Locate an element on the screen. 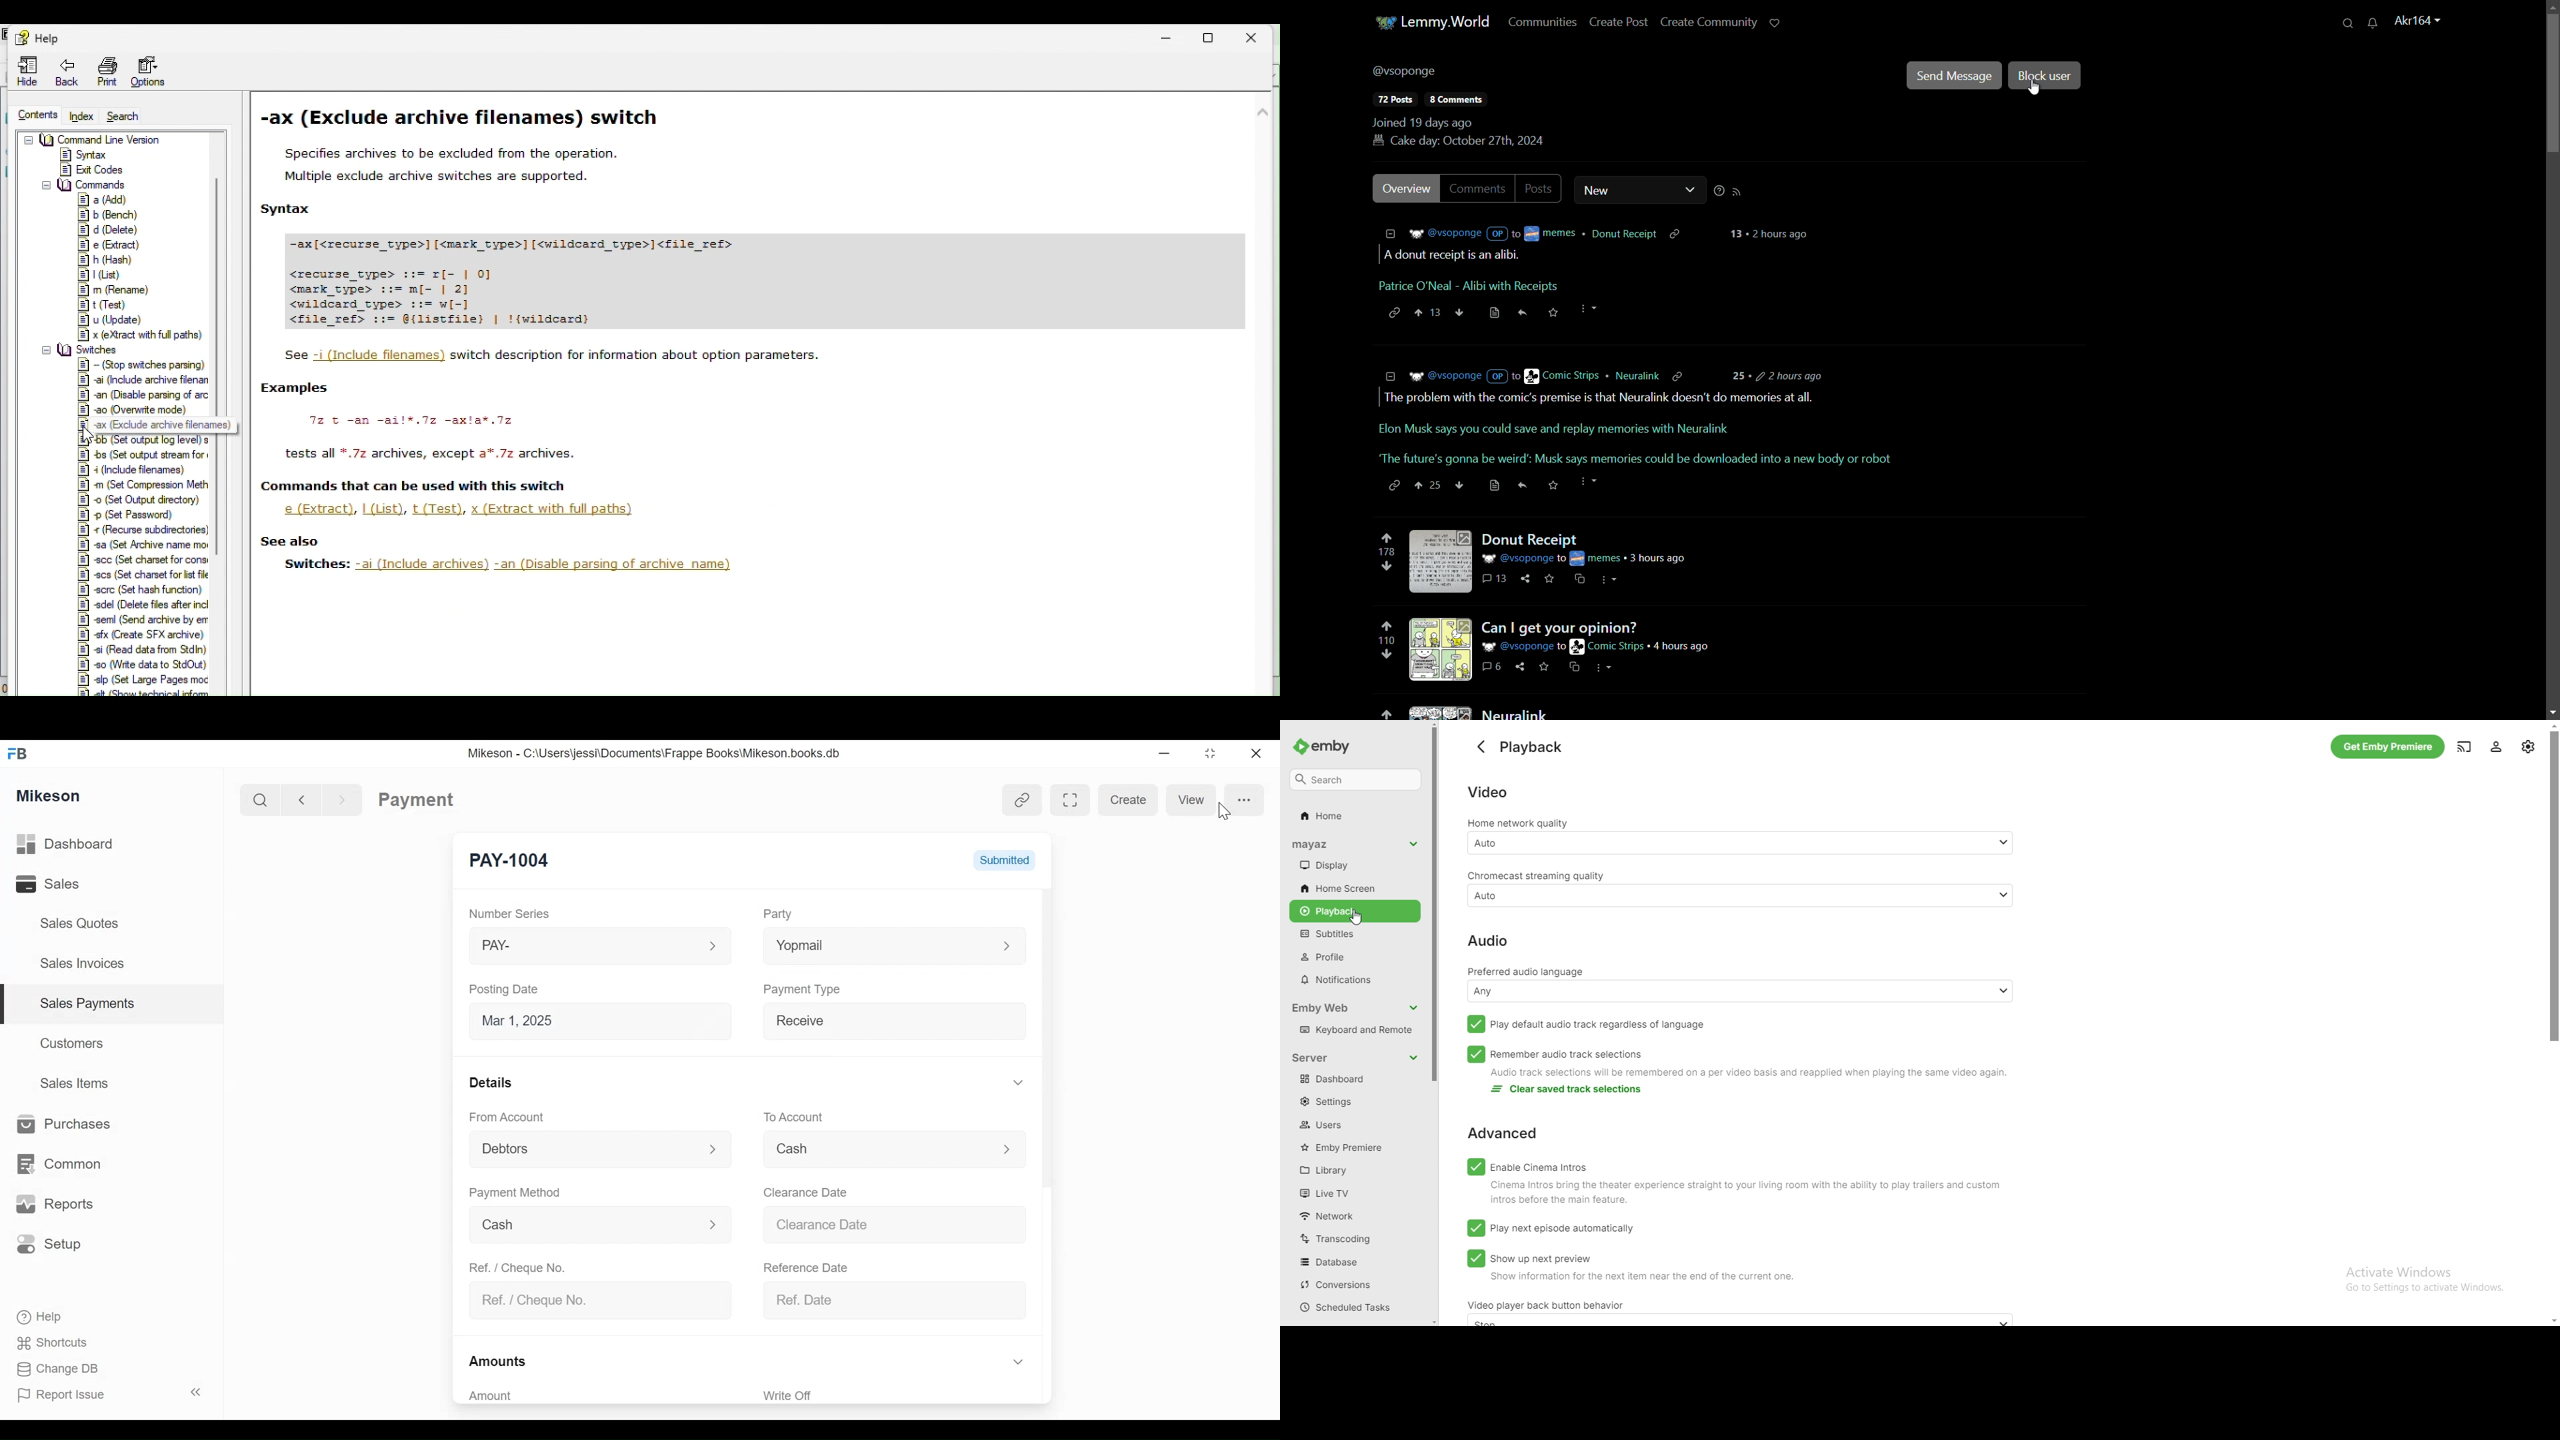  Hide is located at coordinates (1017, 1081).